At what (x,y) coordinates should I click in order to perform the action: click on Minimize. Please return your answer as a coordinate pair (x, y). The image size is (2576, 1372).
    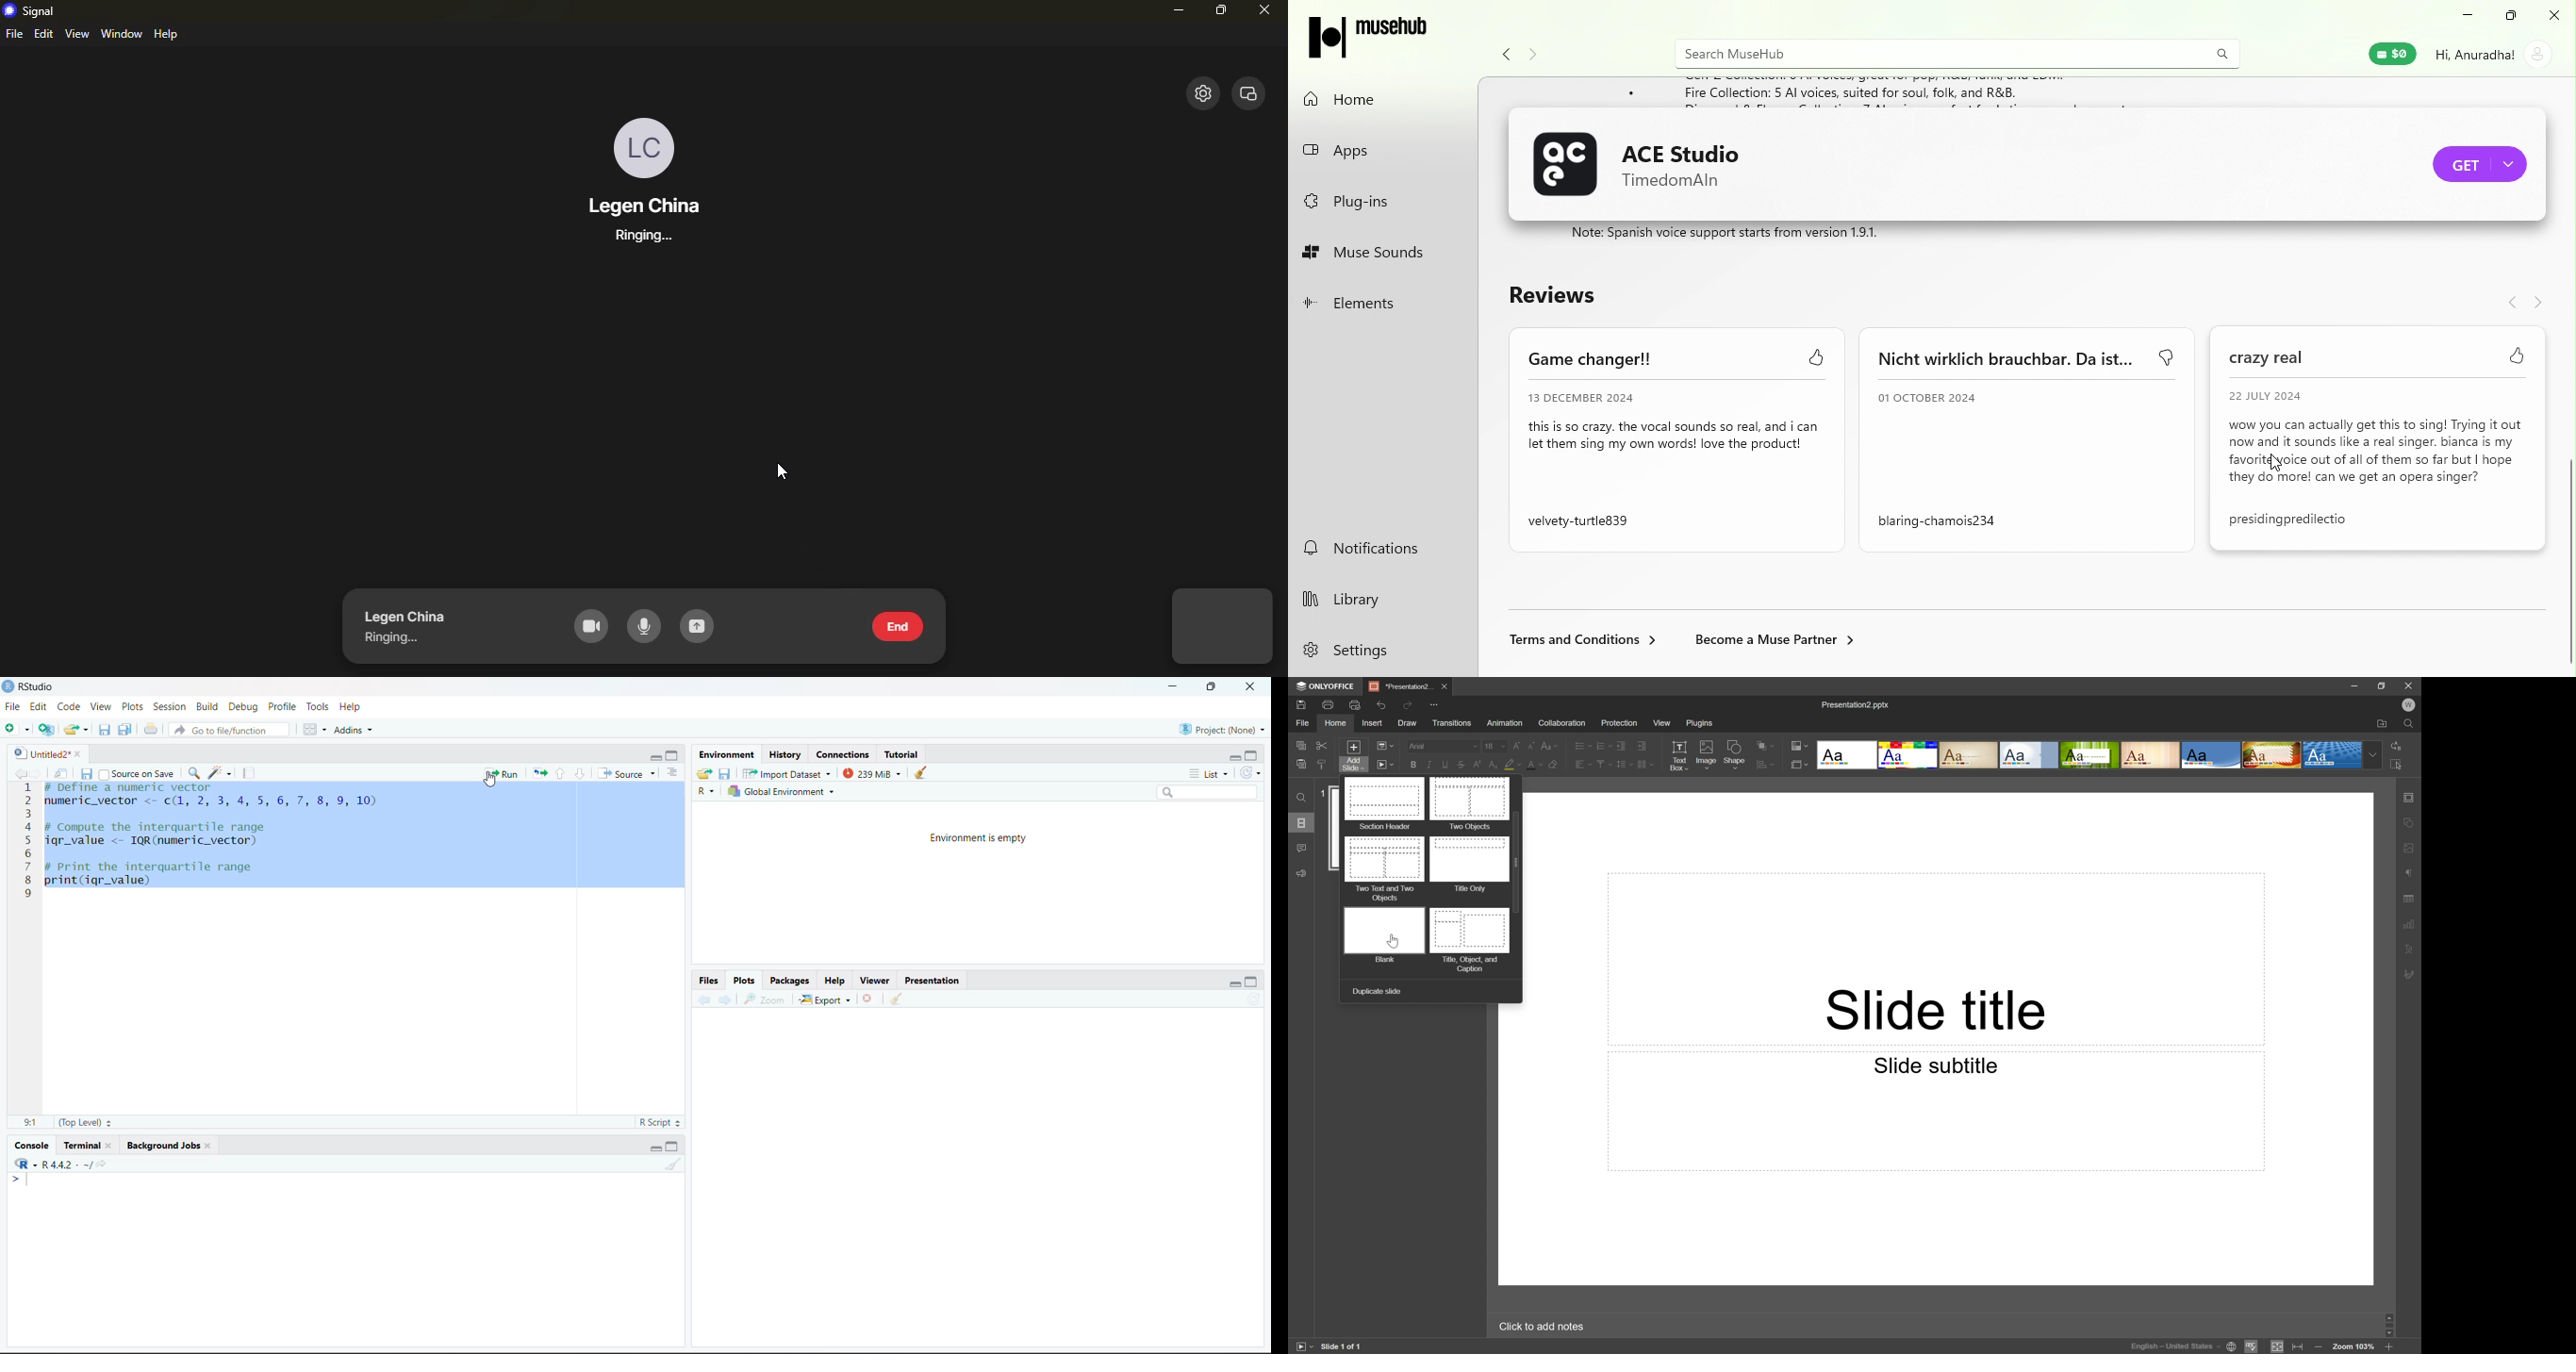
    Looking at the image, I should click on (1234, 756).